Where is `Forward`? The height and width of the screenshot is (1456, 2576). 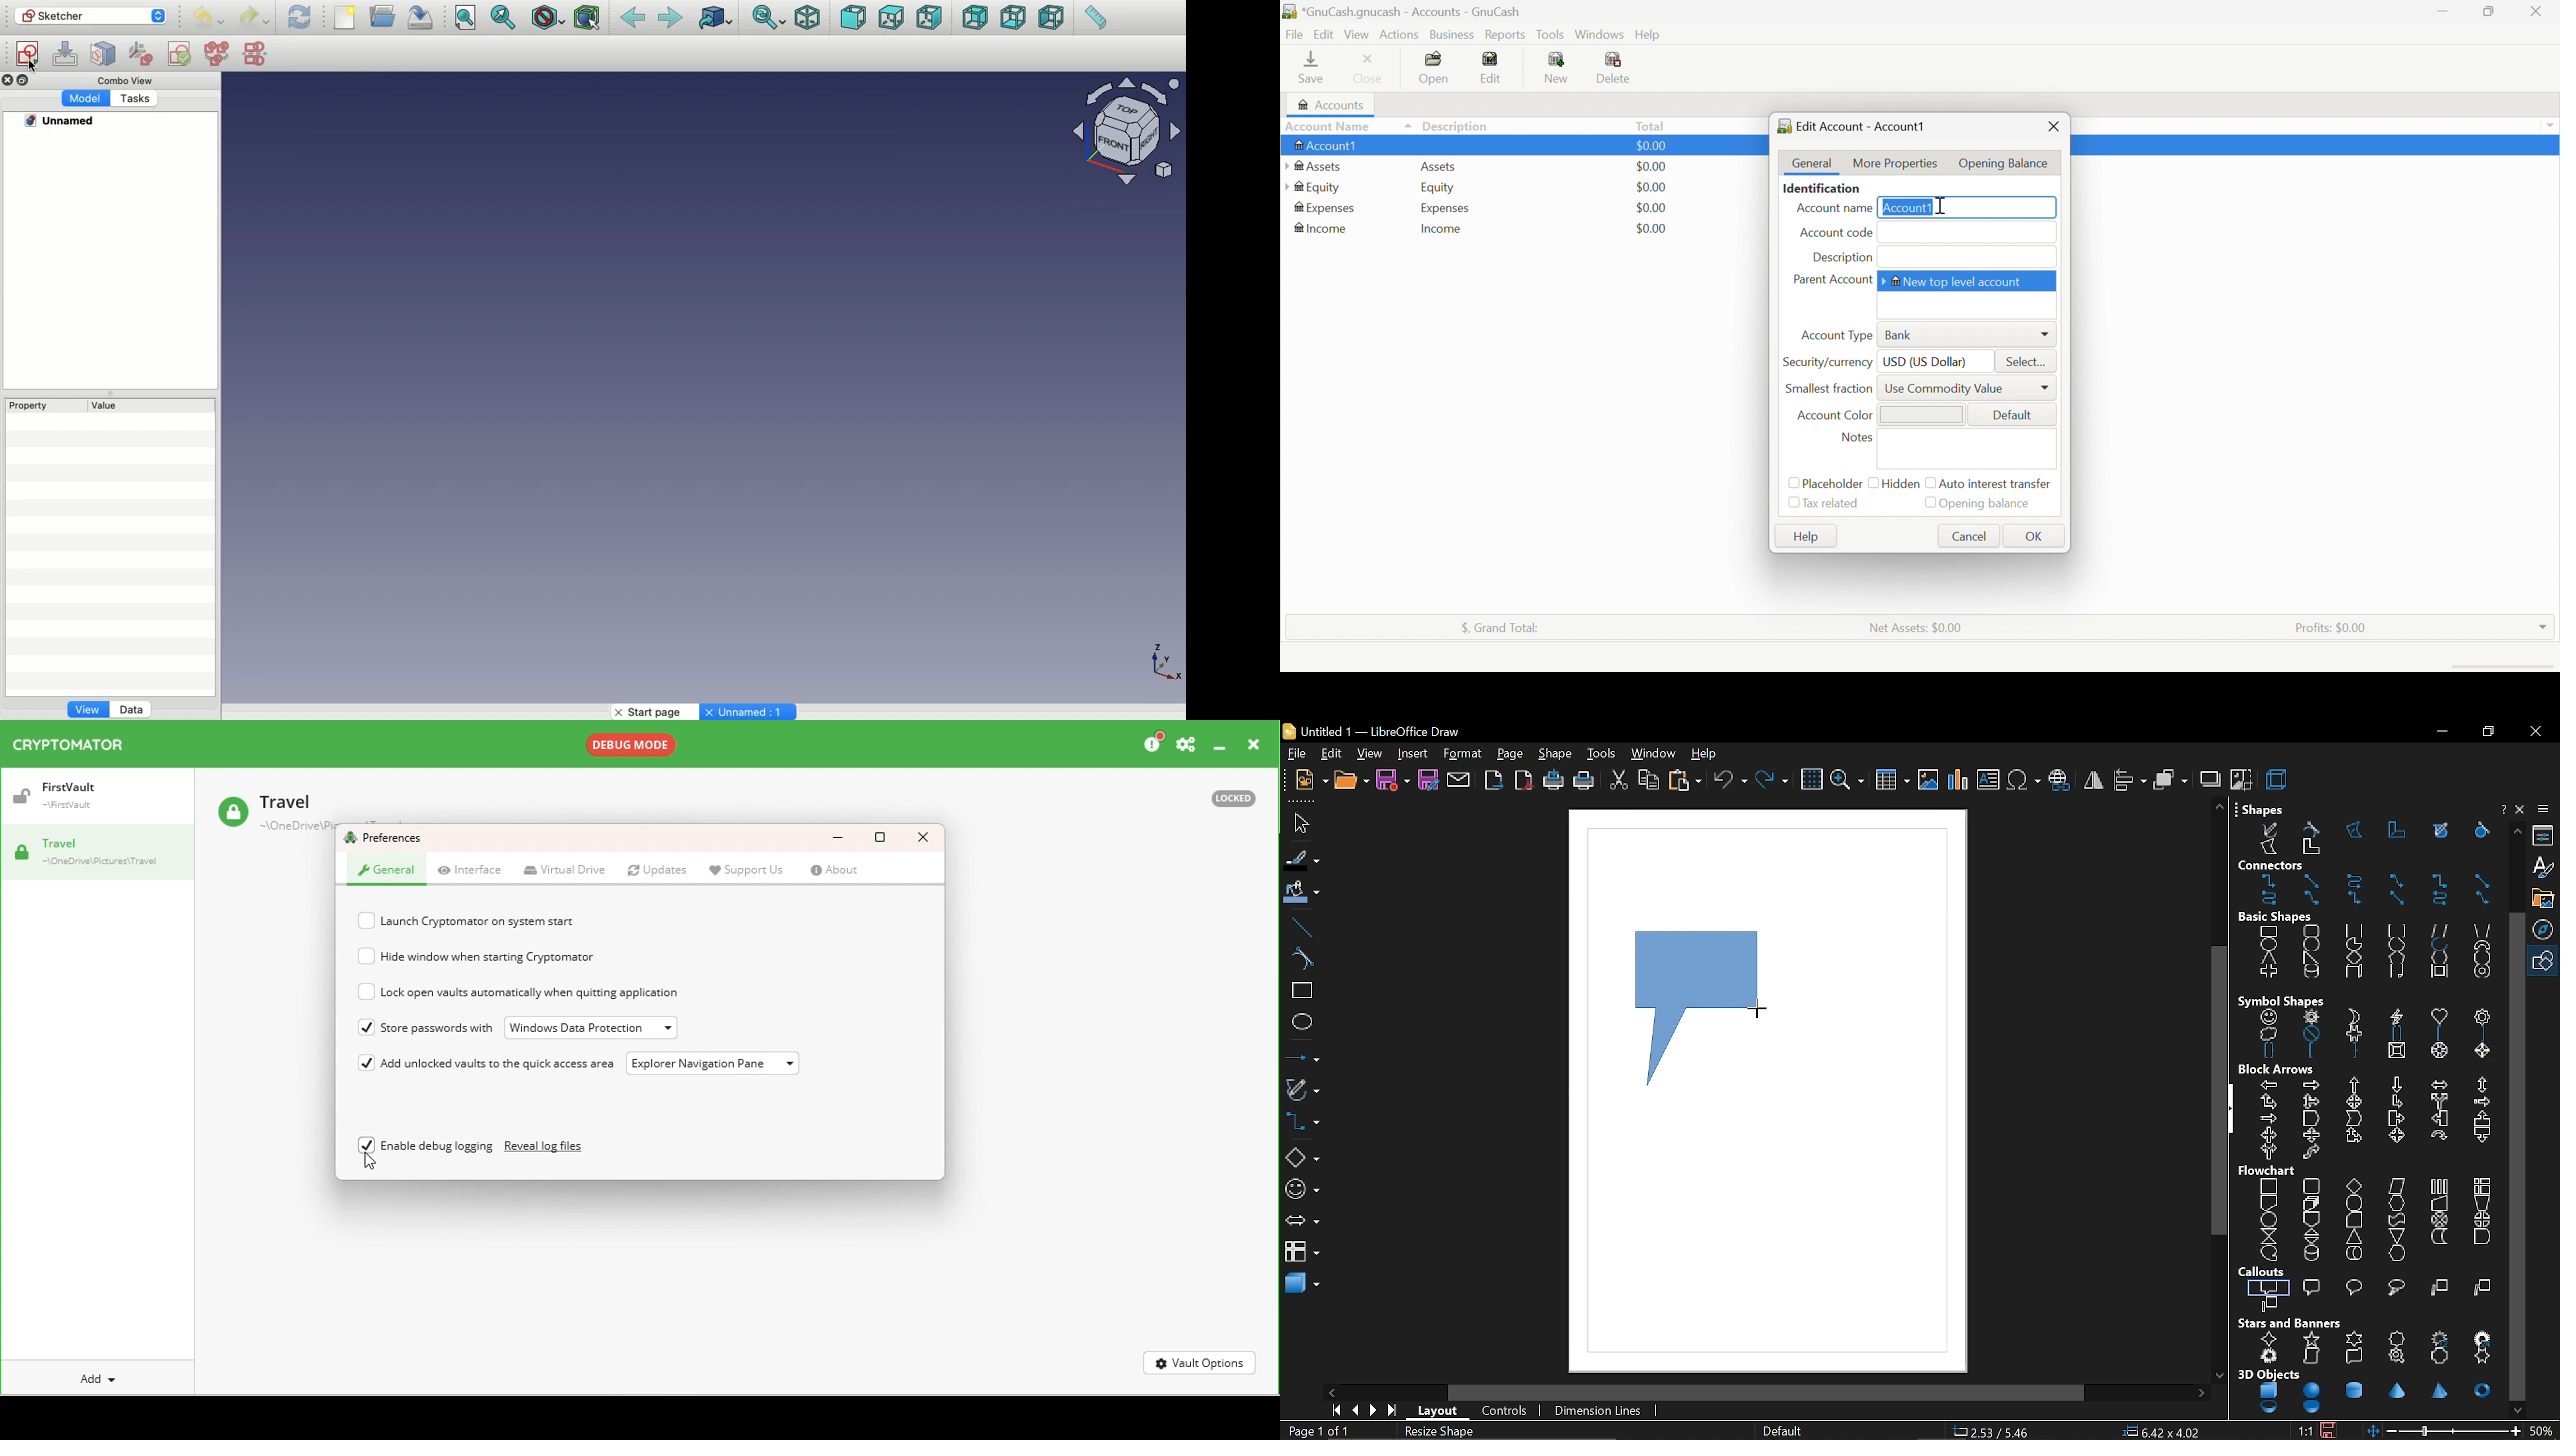 Forward is located at coordinates (671, 19).